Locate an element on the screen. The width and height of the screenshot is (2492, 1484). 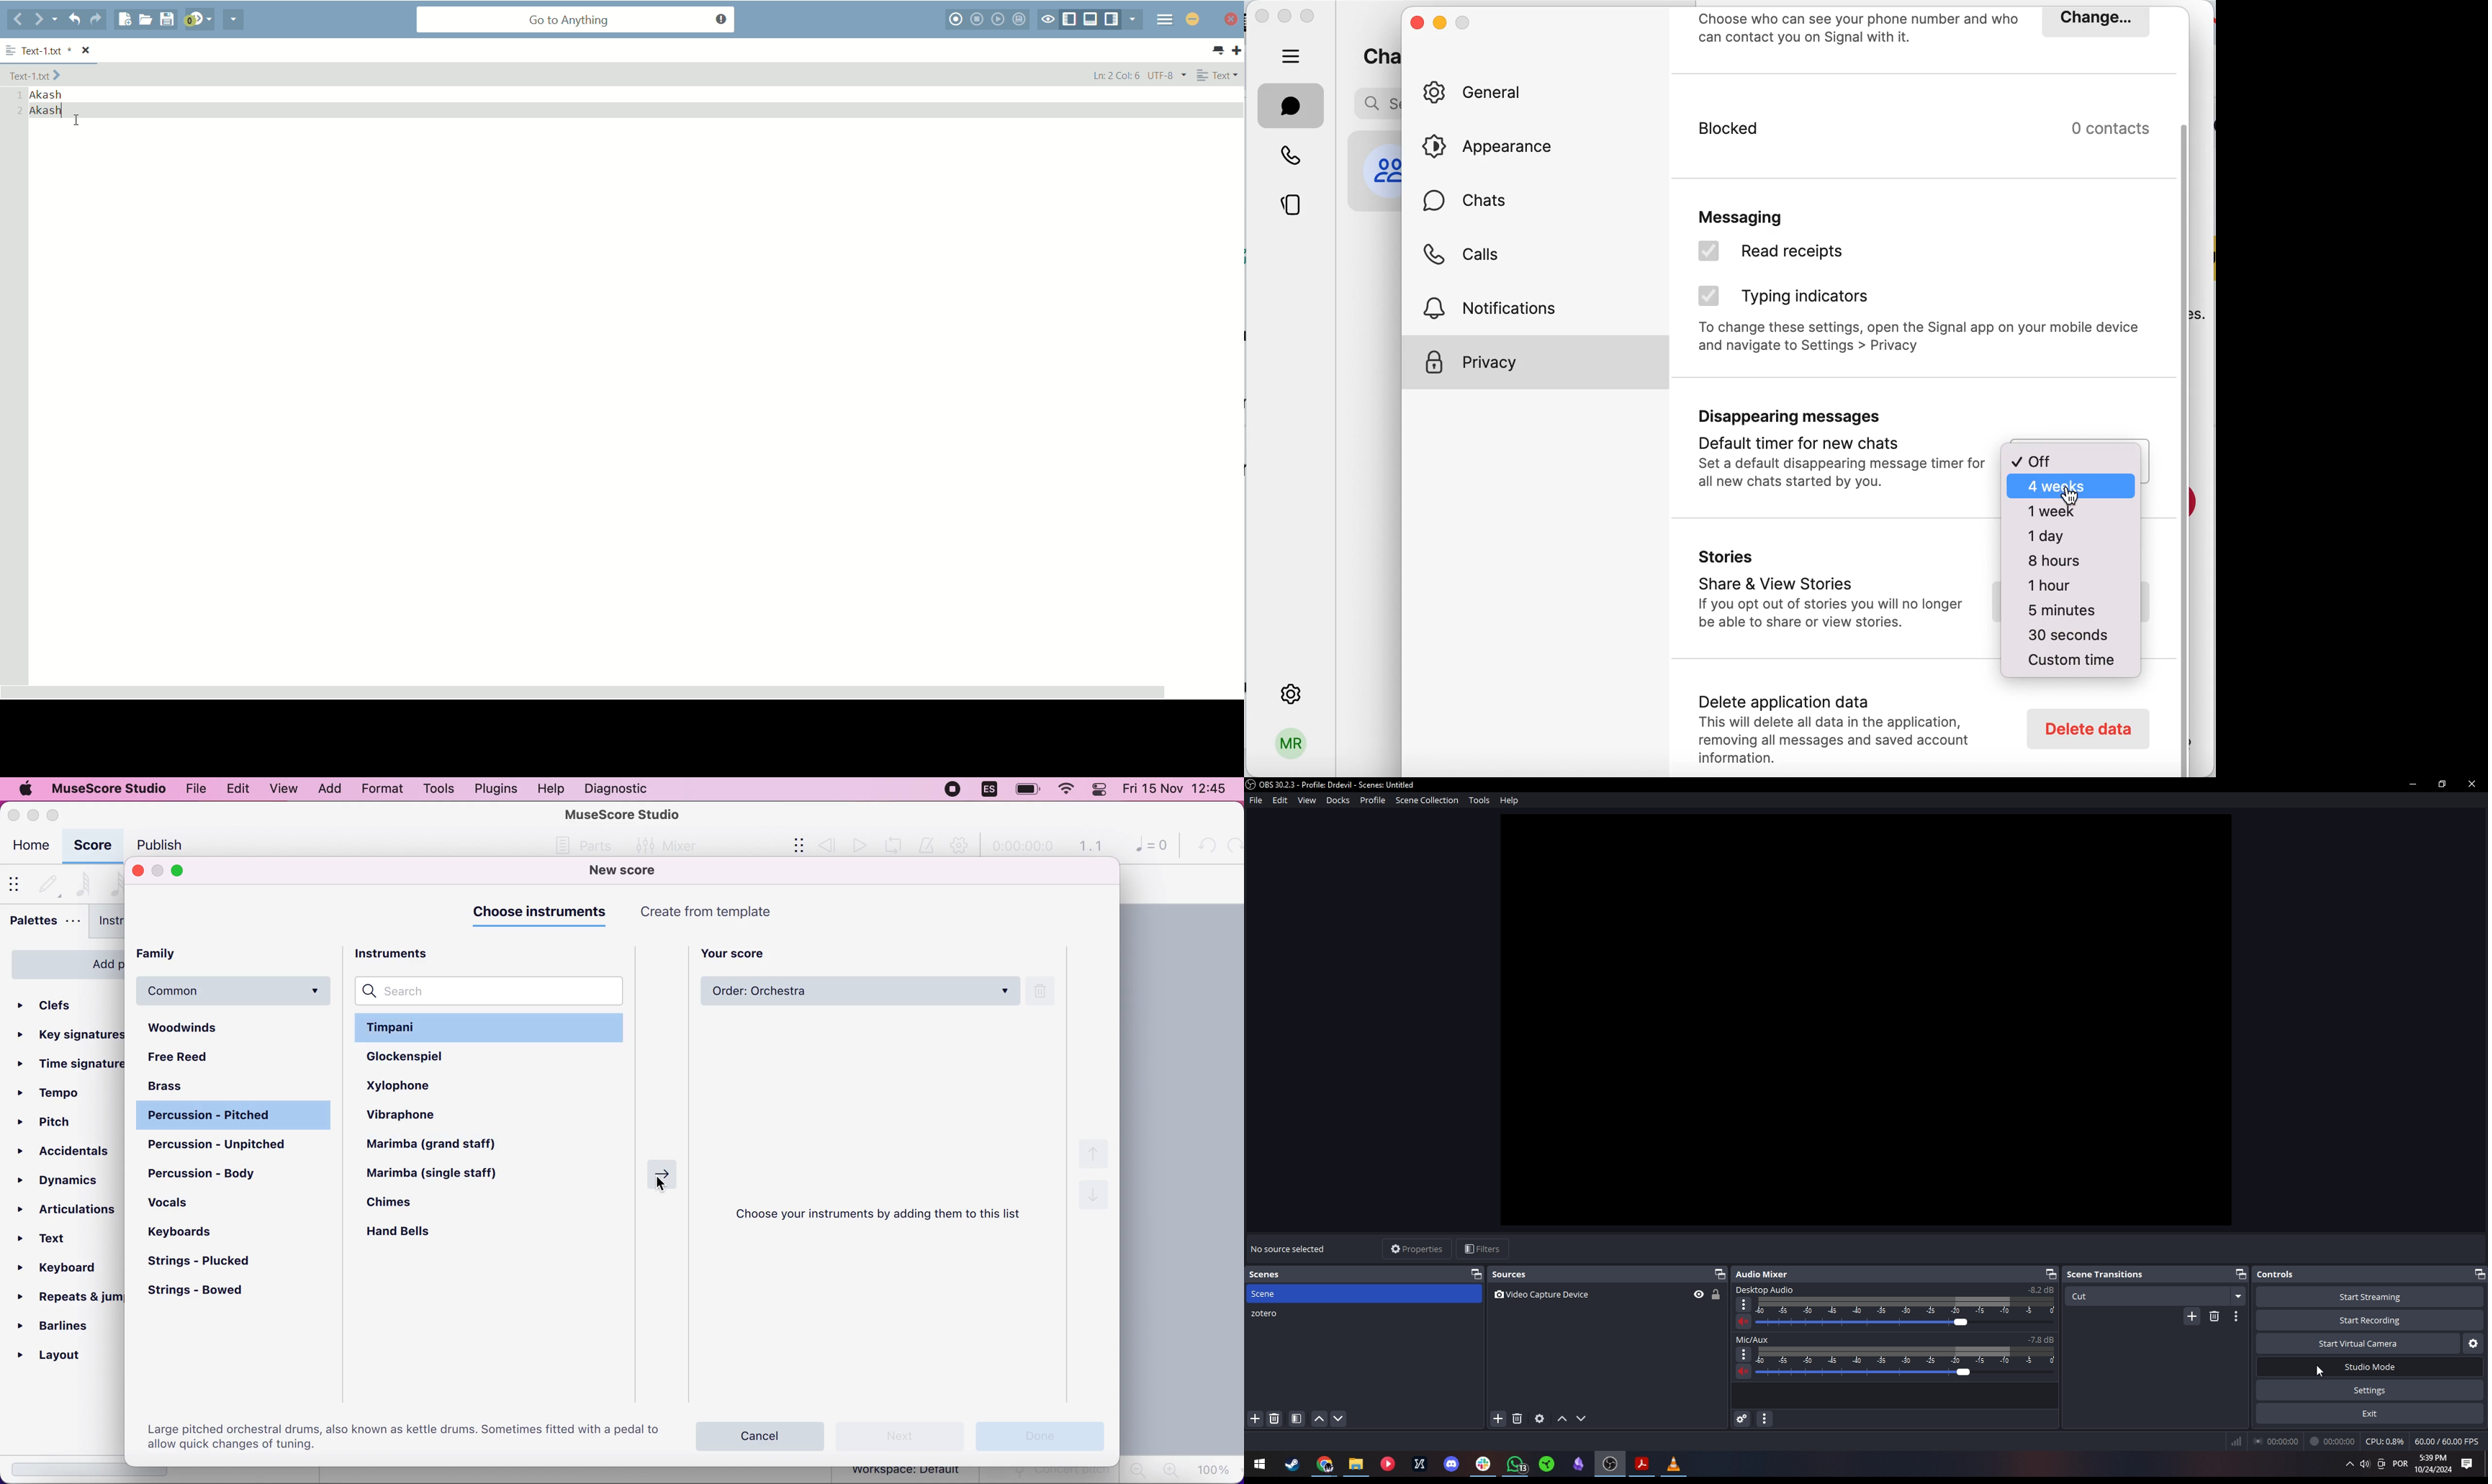
publish is located at coordinates (157, 845).